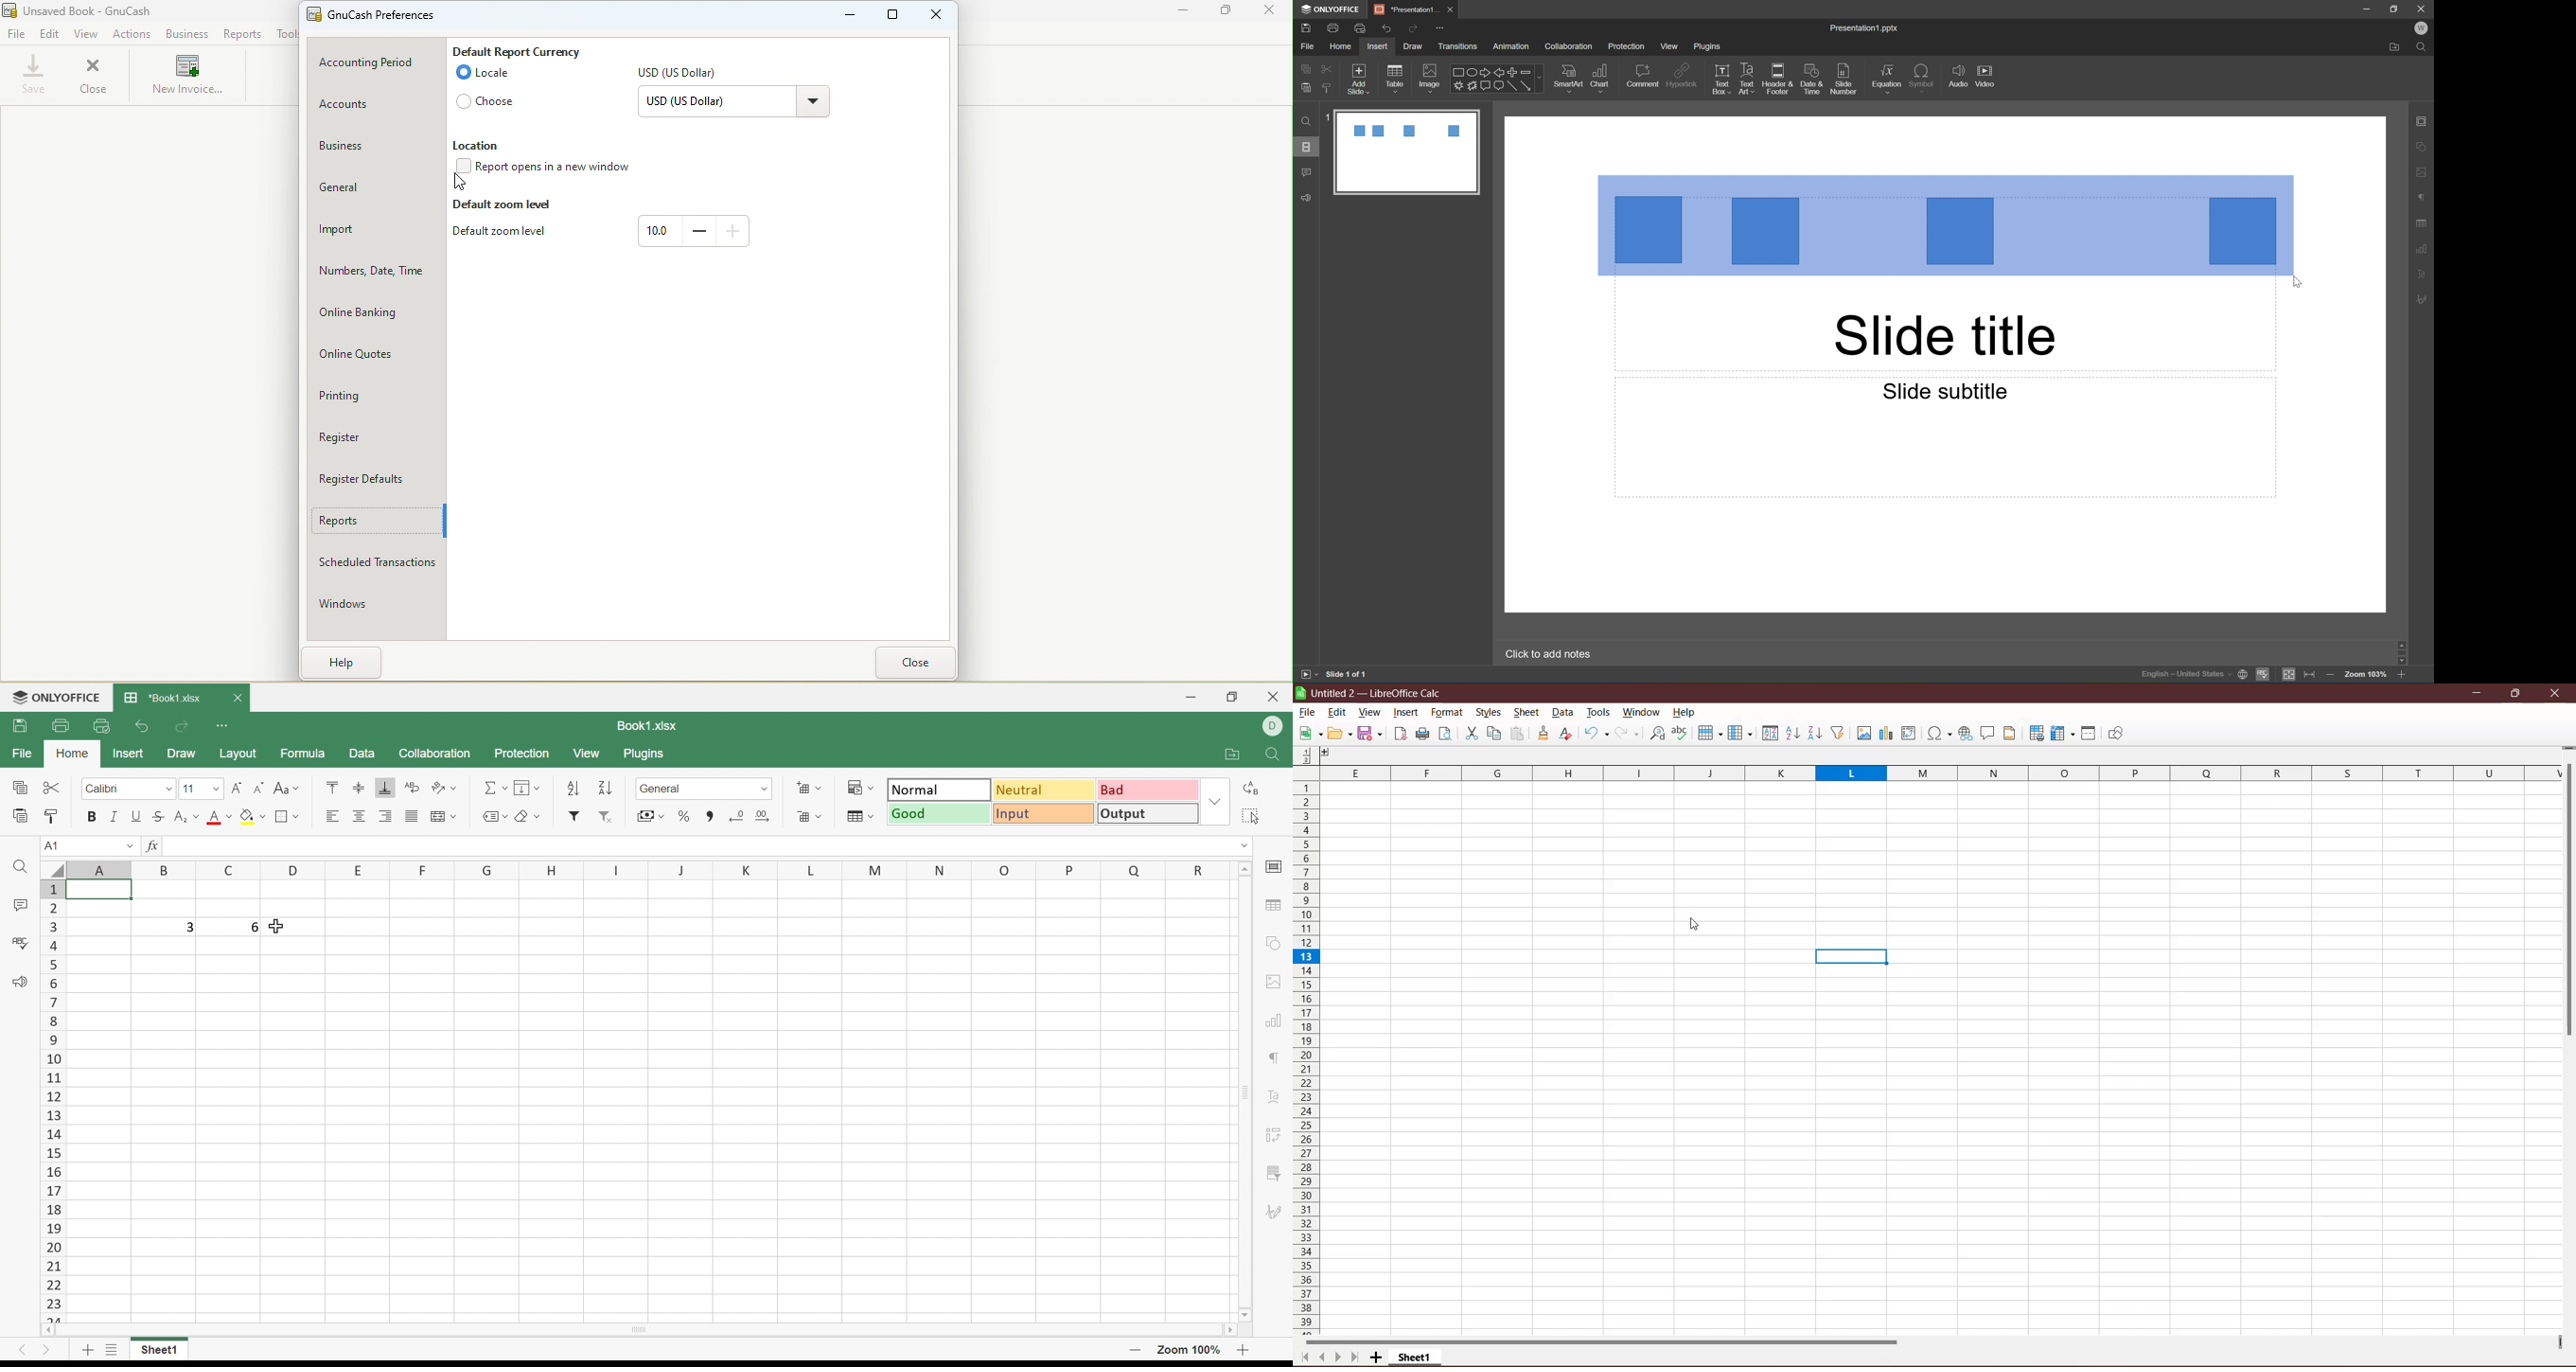 The image size is (2576, 1372). I want to click on Help, so click(1685, 714).